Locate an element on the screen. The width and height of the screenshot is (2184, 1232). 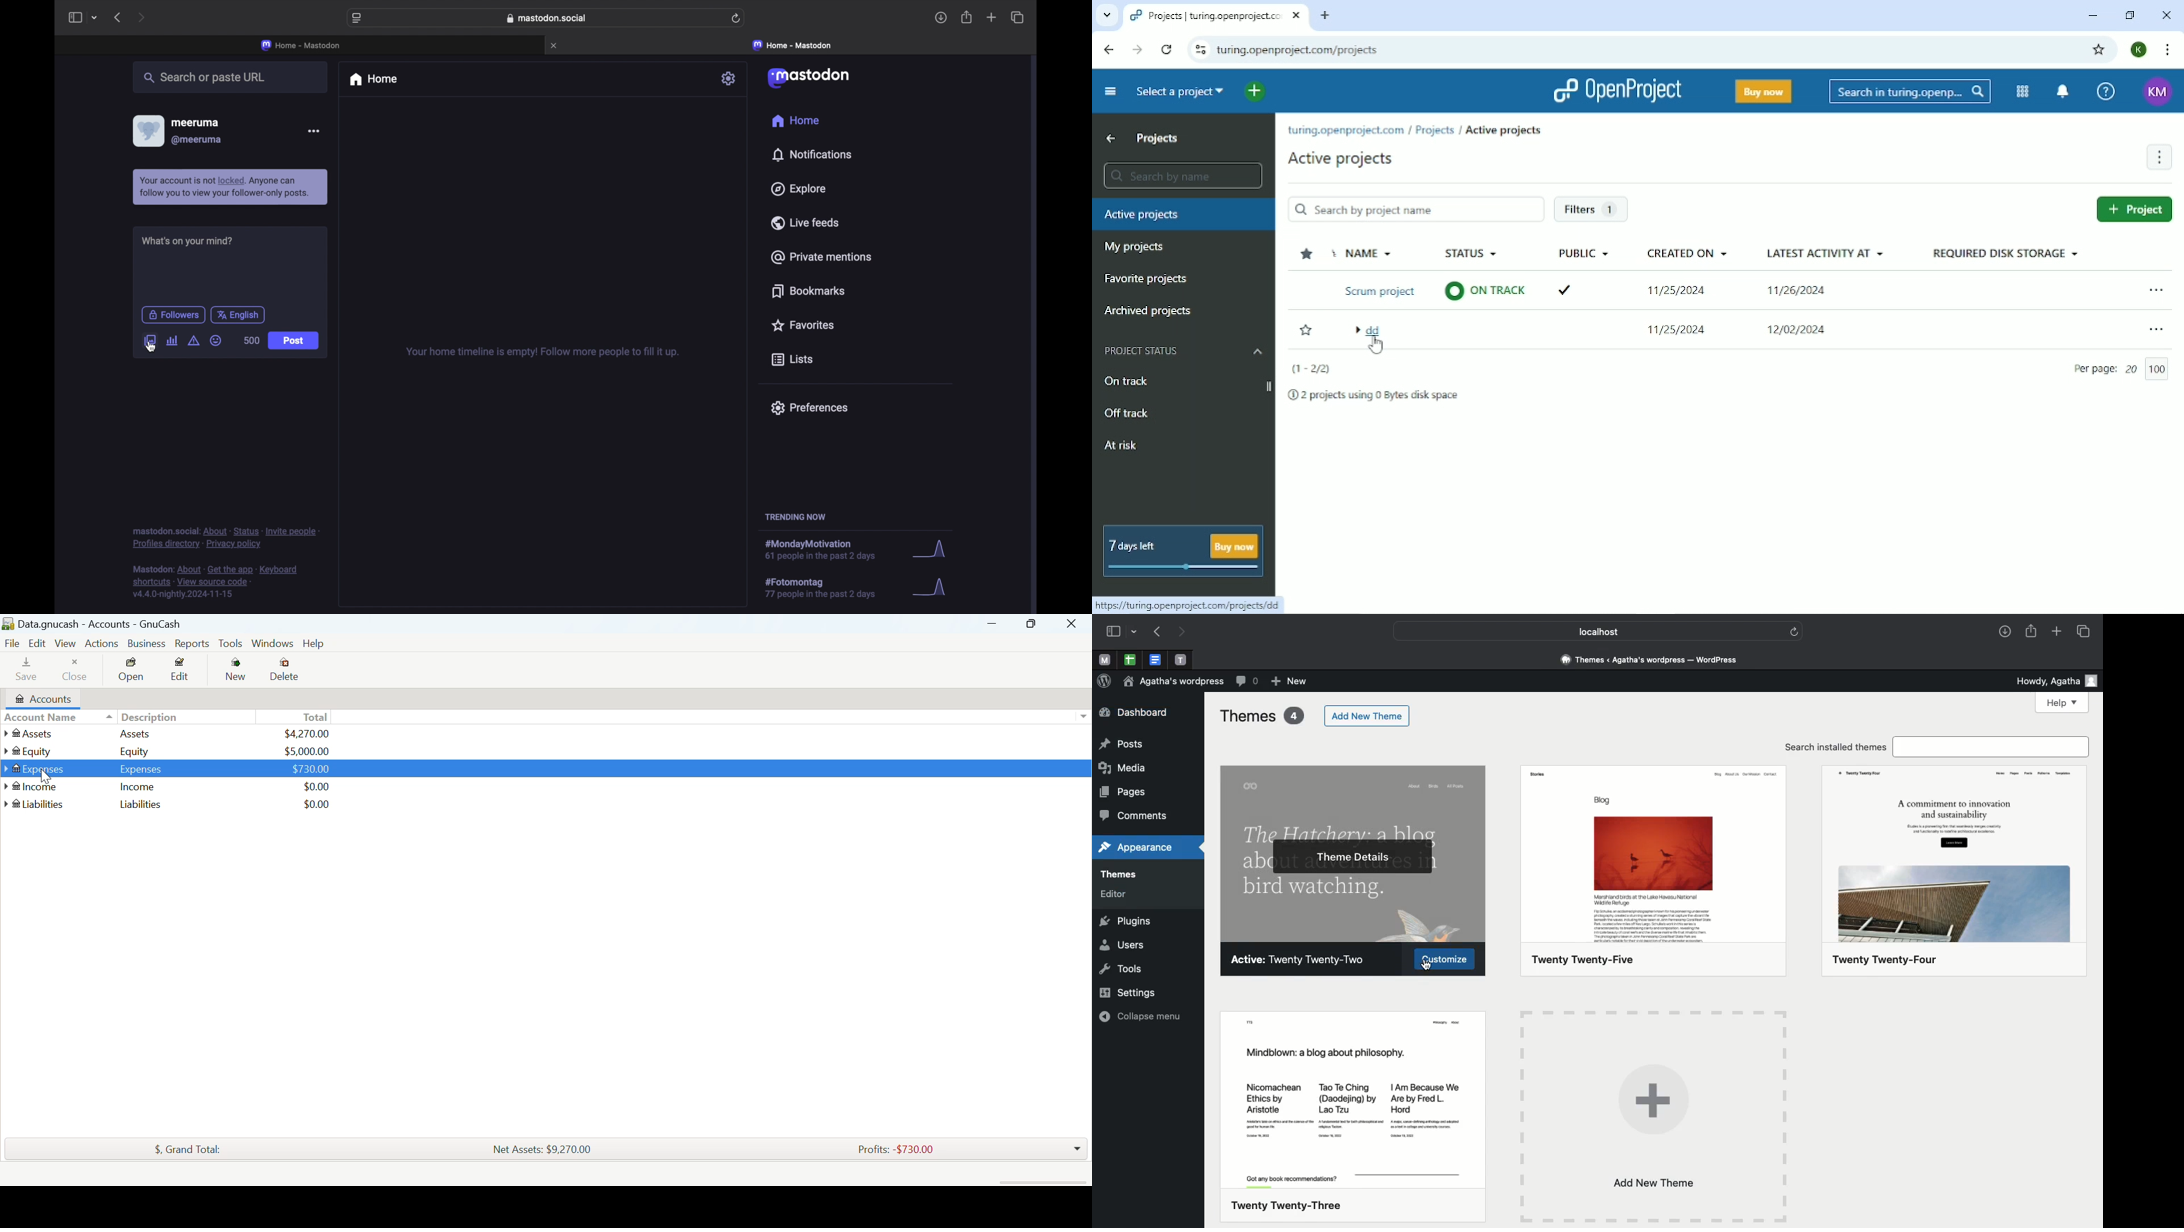
live feeds is located at coordinates (806, 223).